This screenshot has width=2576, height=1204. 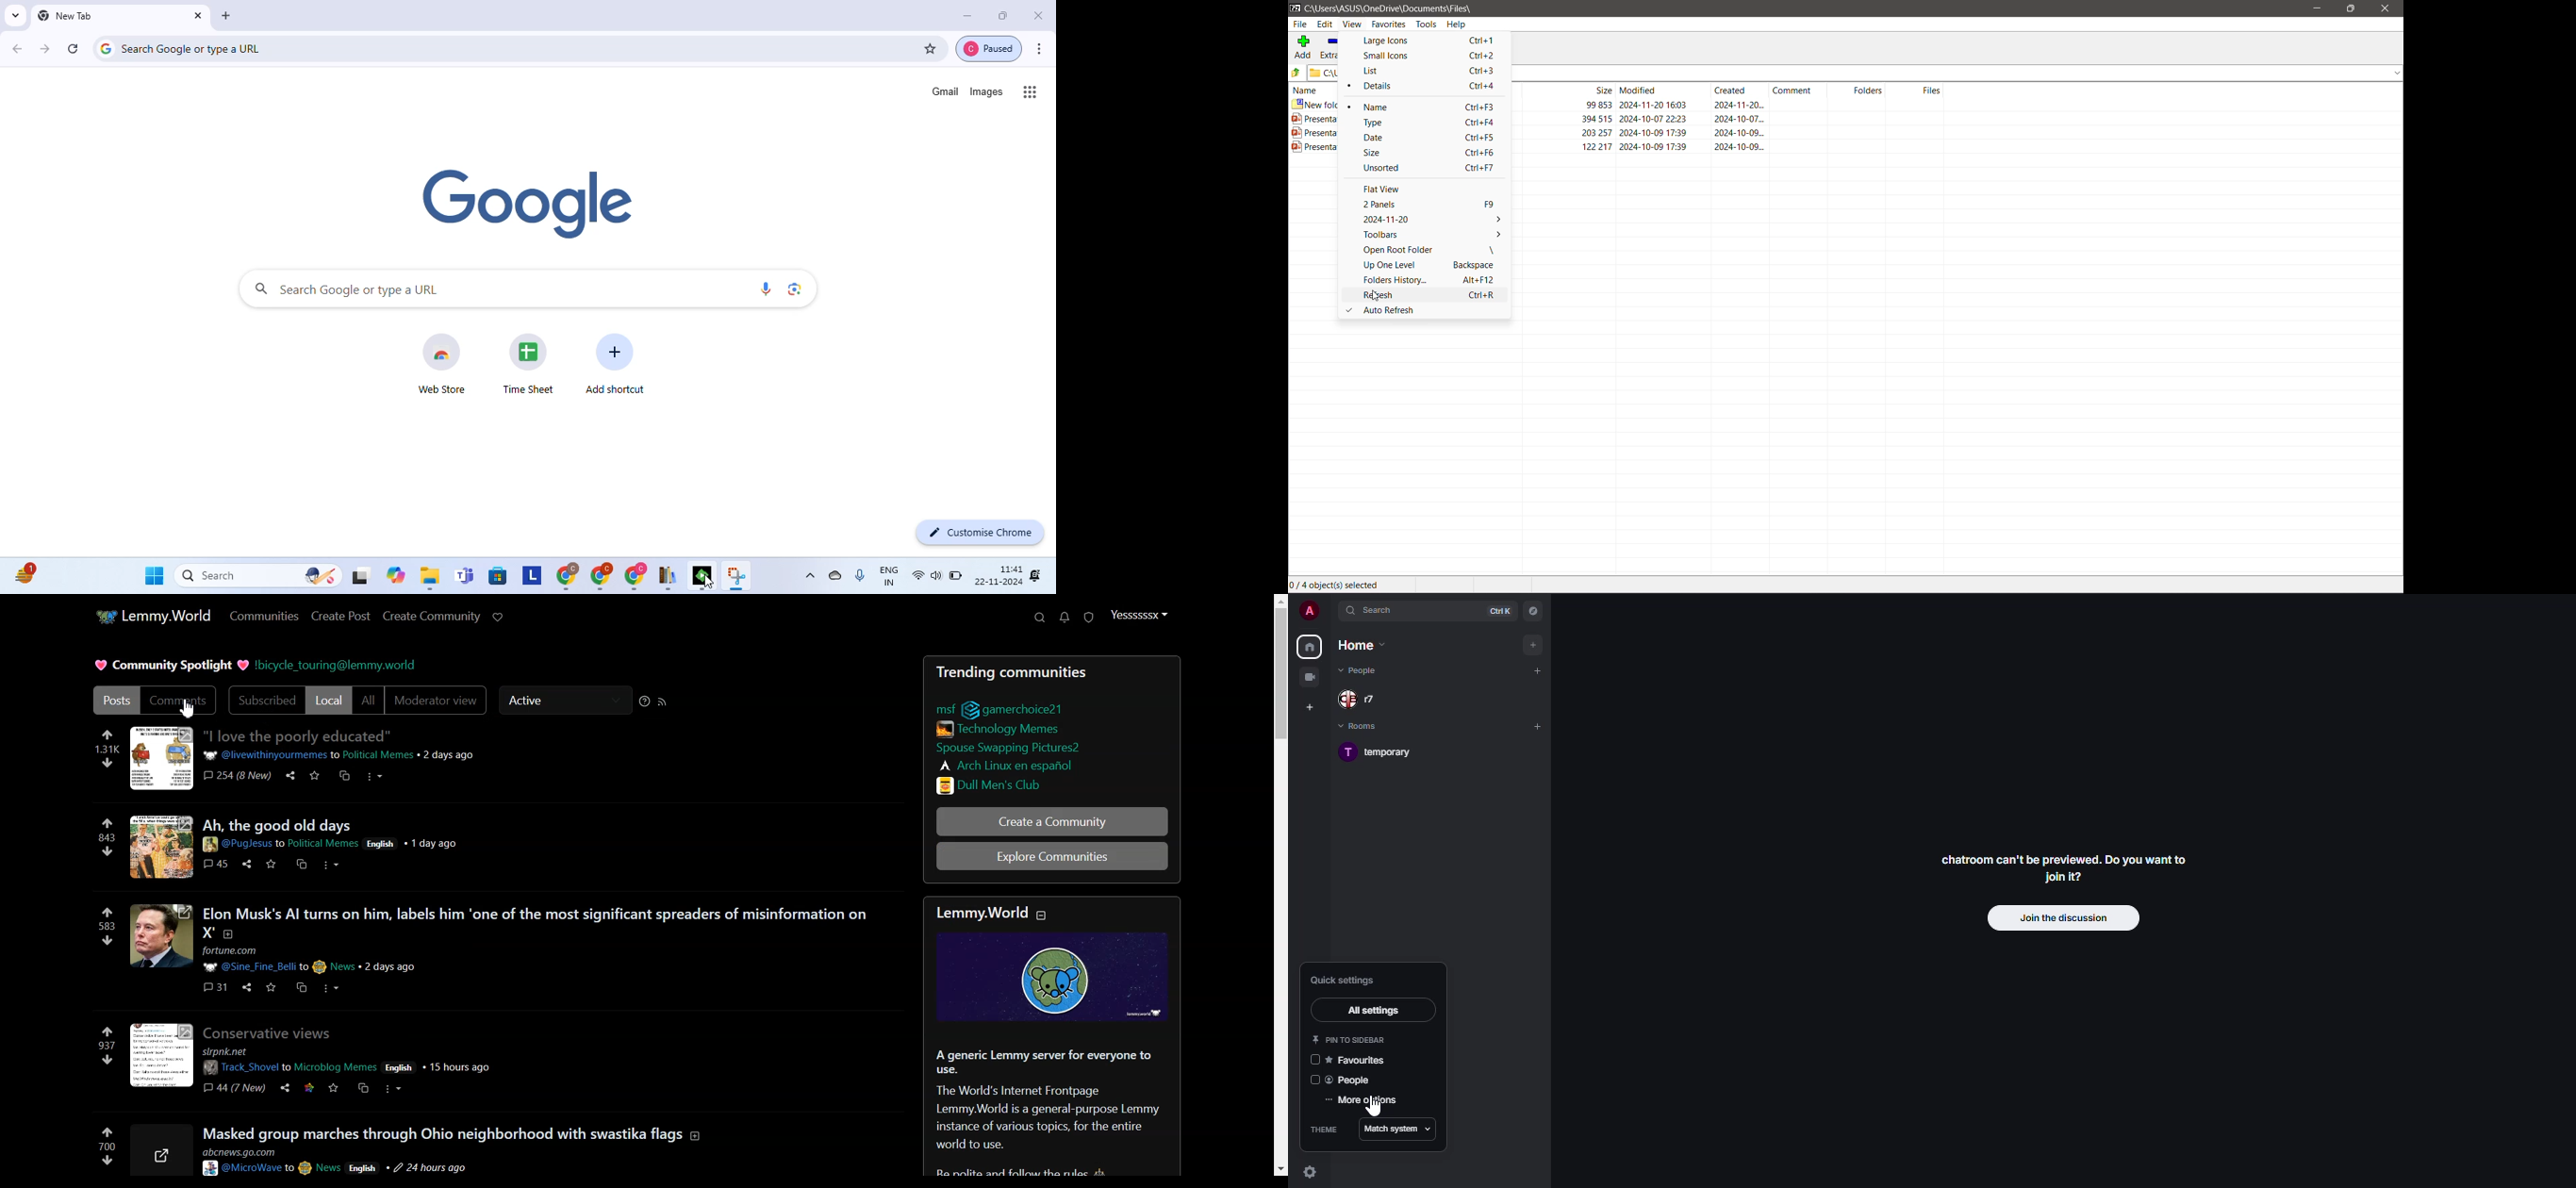 What do you see at coordinates (1362, 700) in the screenshot?
I see `people` at bounding box center [1362, 700].